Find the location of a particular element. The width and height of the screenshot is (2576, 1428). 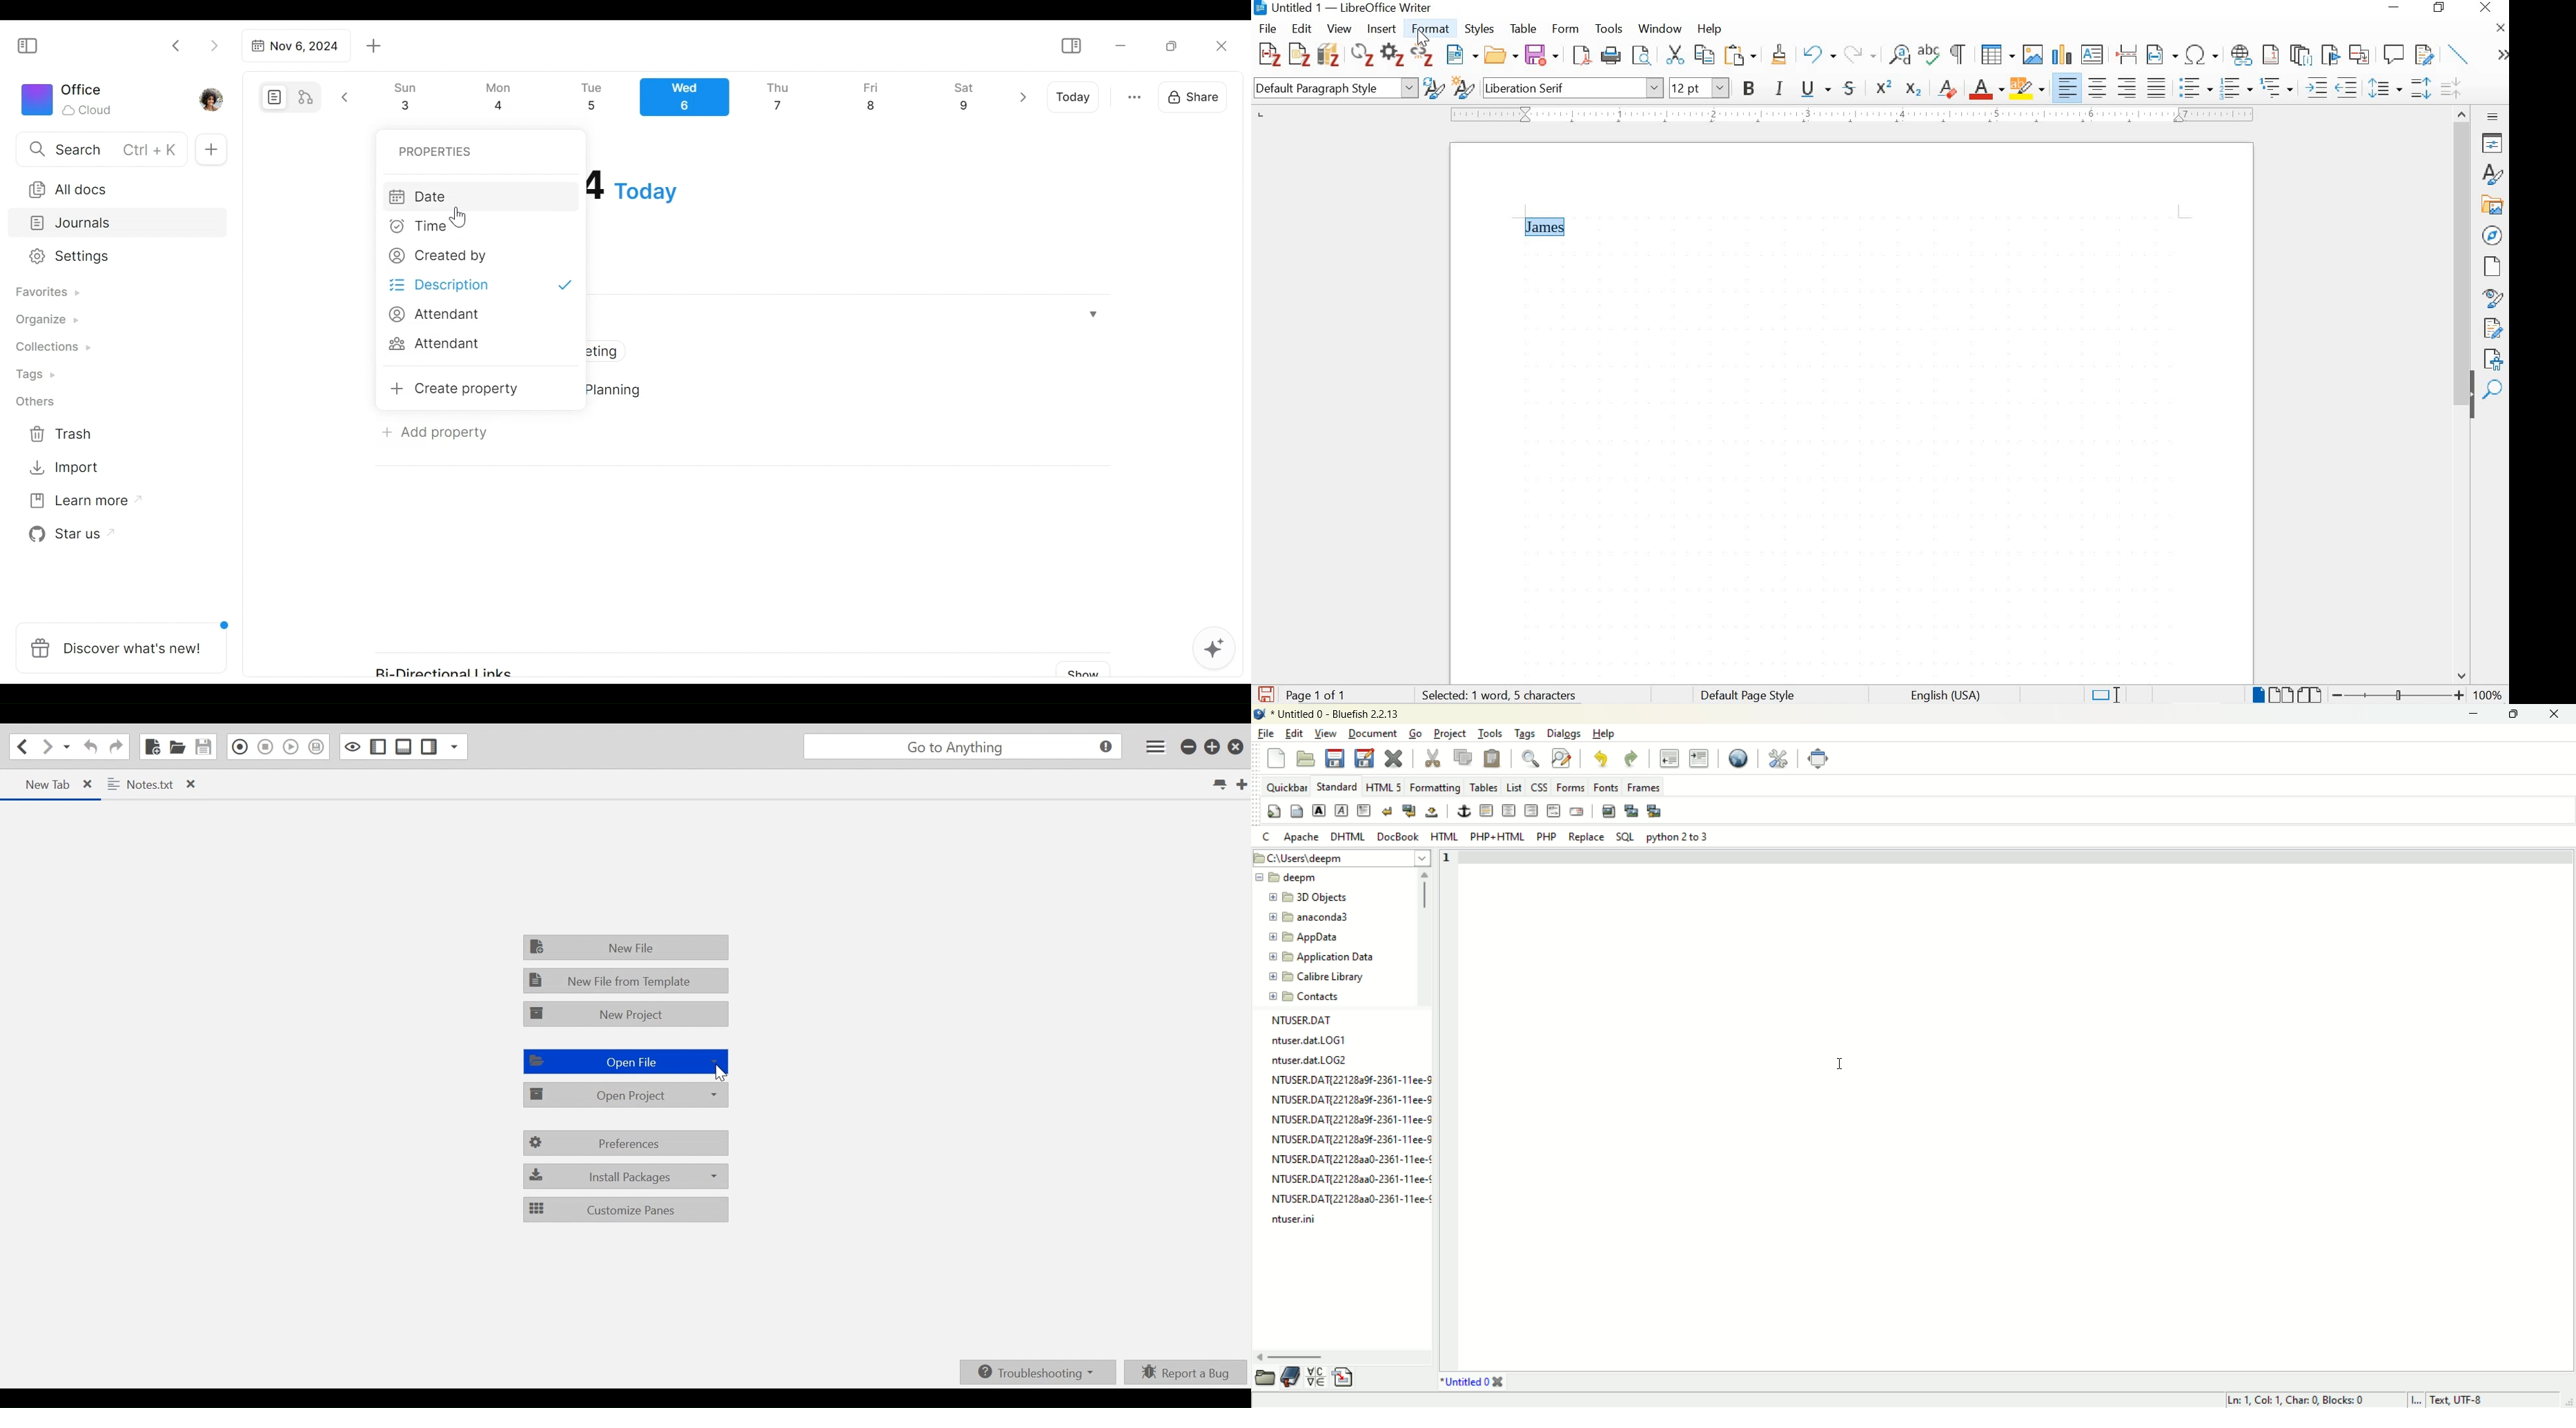

multiple page view is located at coordinates (2281, 694).